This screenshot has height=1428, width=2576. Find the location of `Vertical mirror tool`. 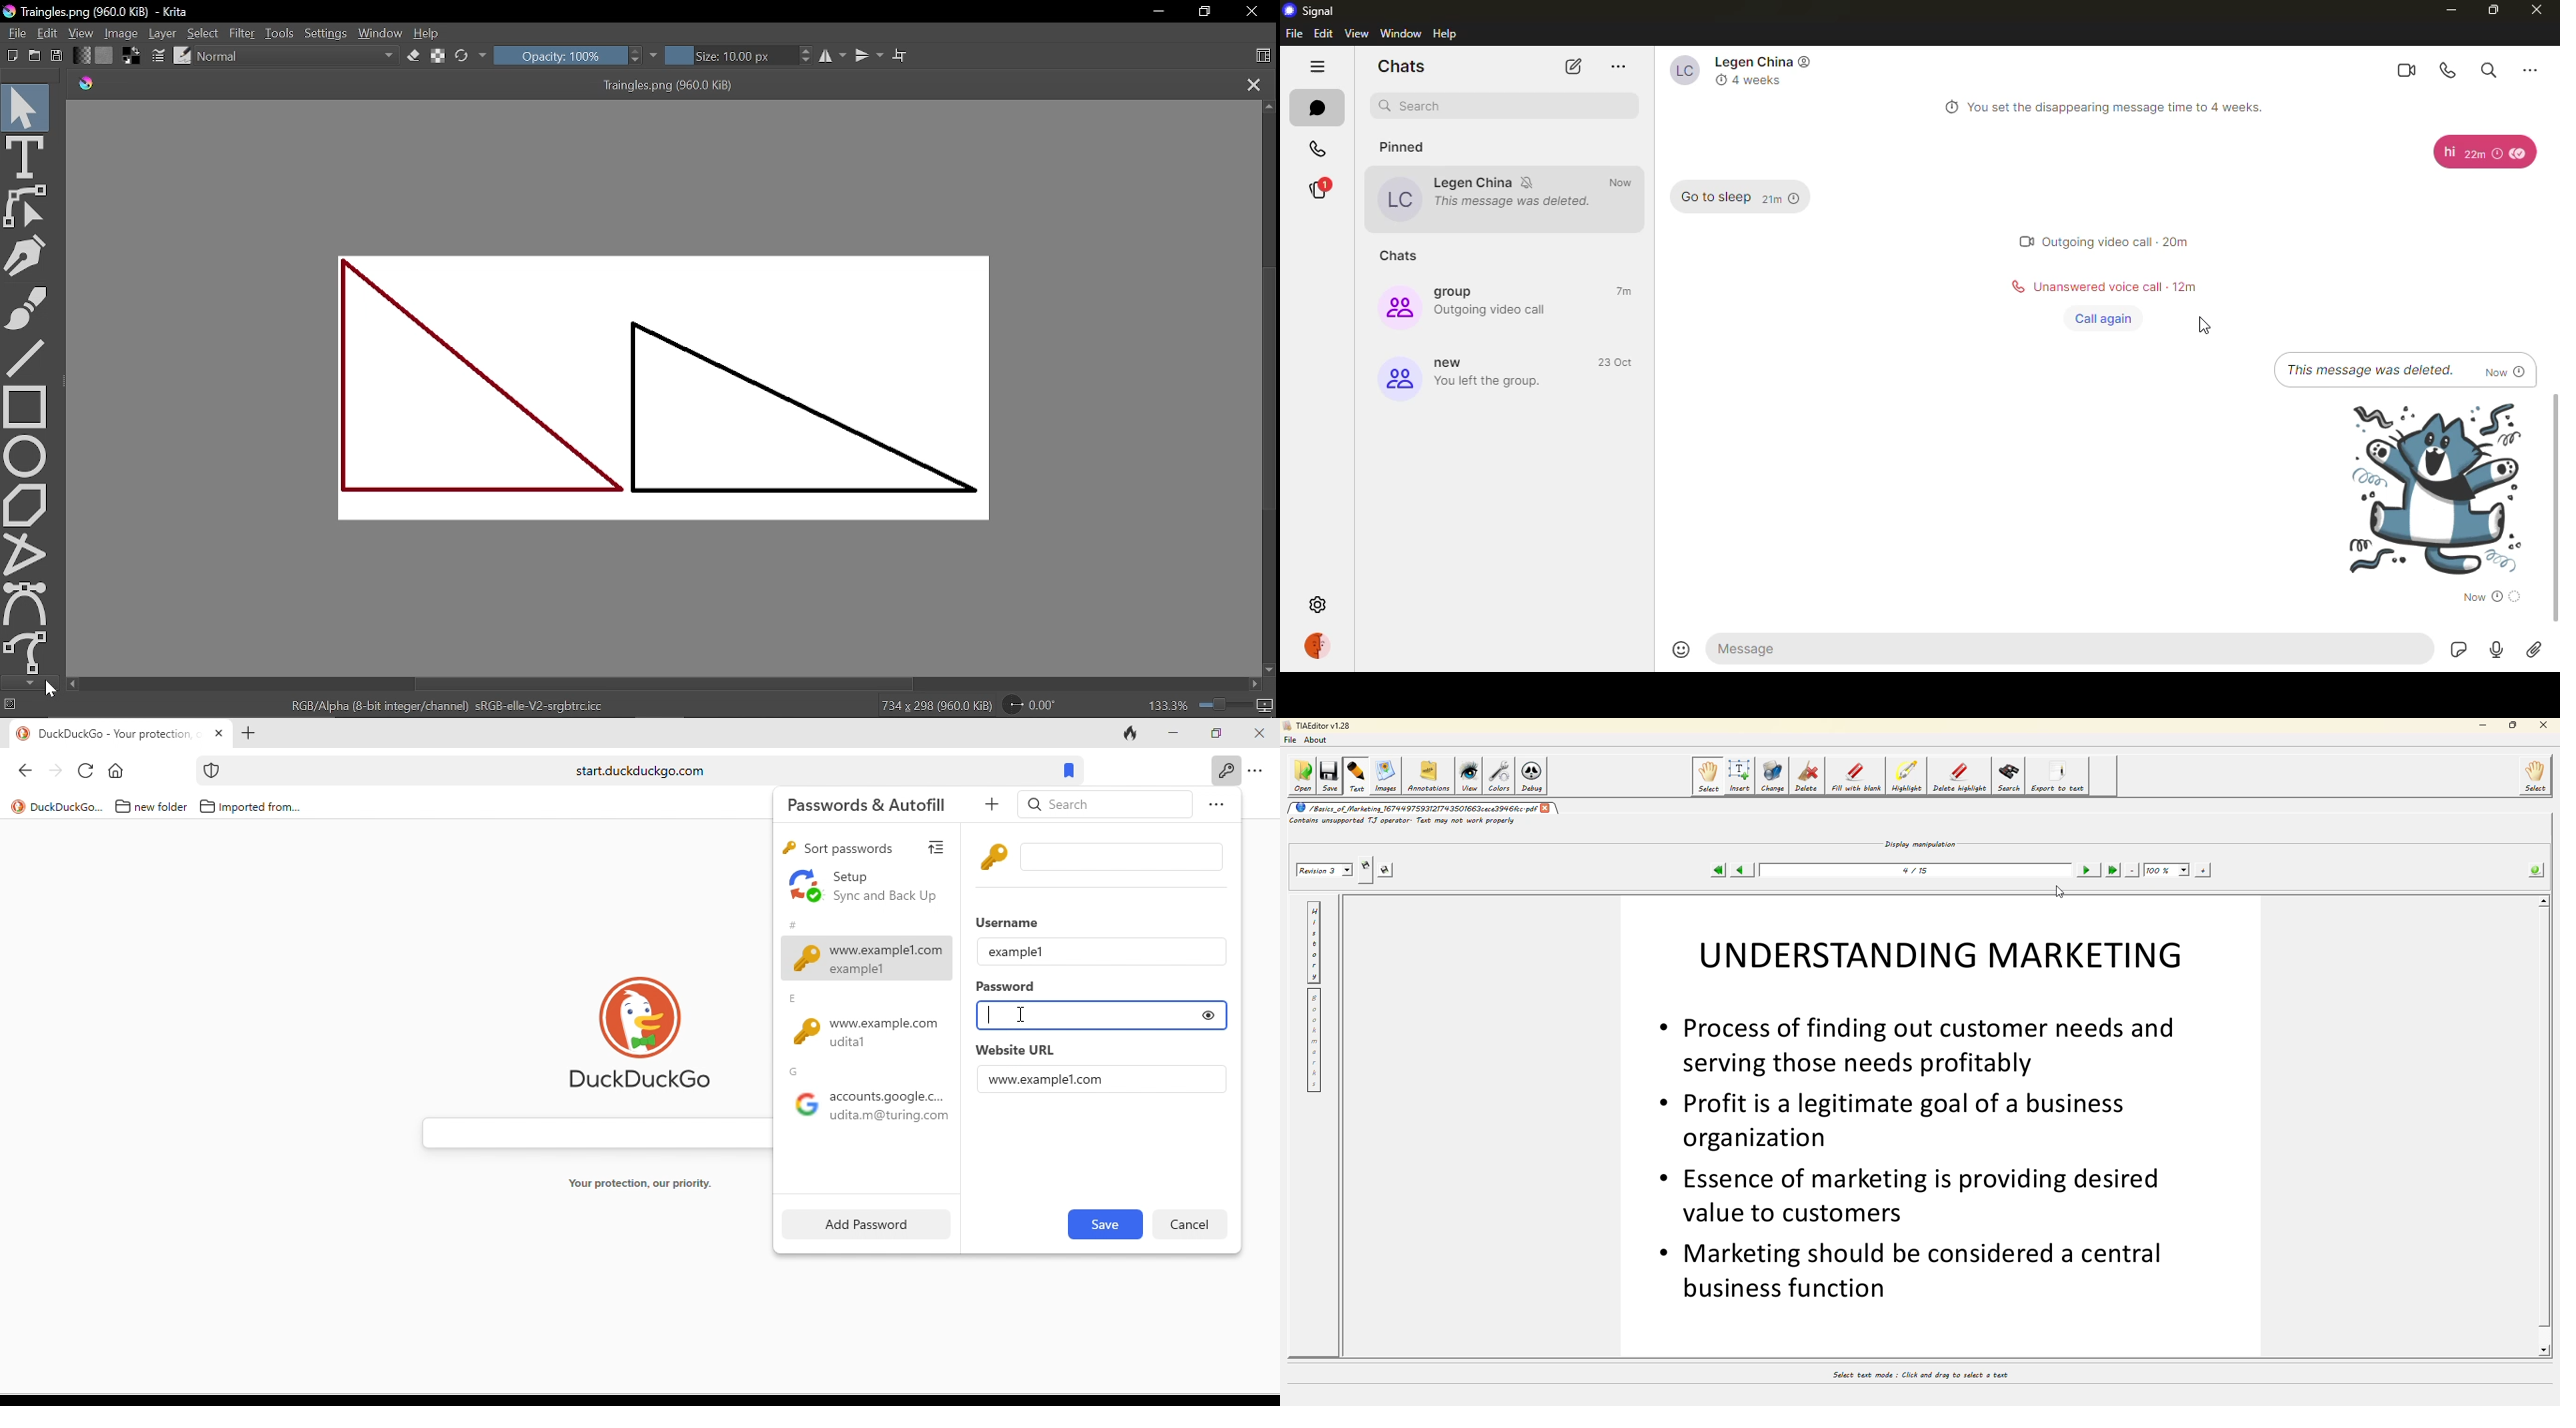

Vertical mirror tool is located at coordinates (872, 57).